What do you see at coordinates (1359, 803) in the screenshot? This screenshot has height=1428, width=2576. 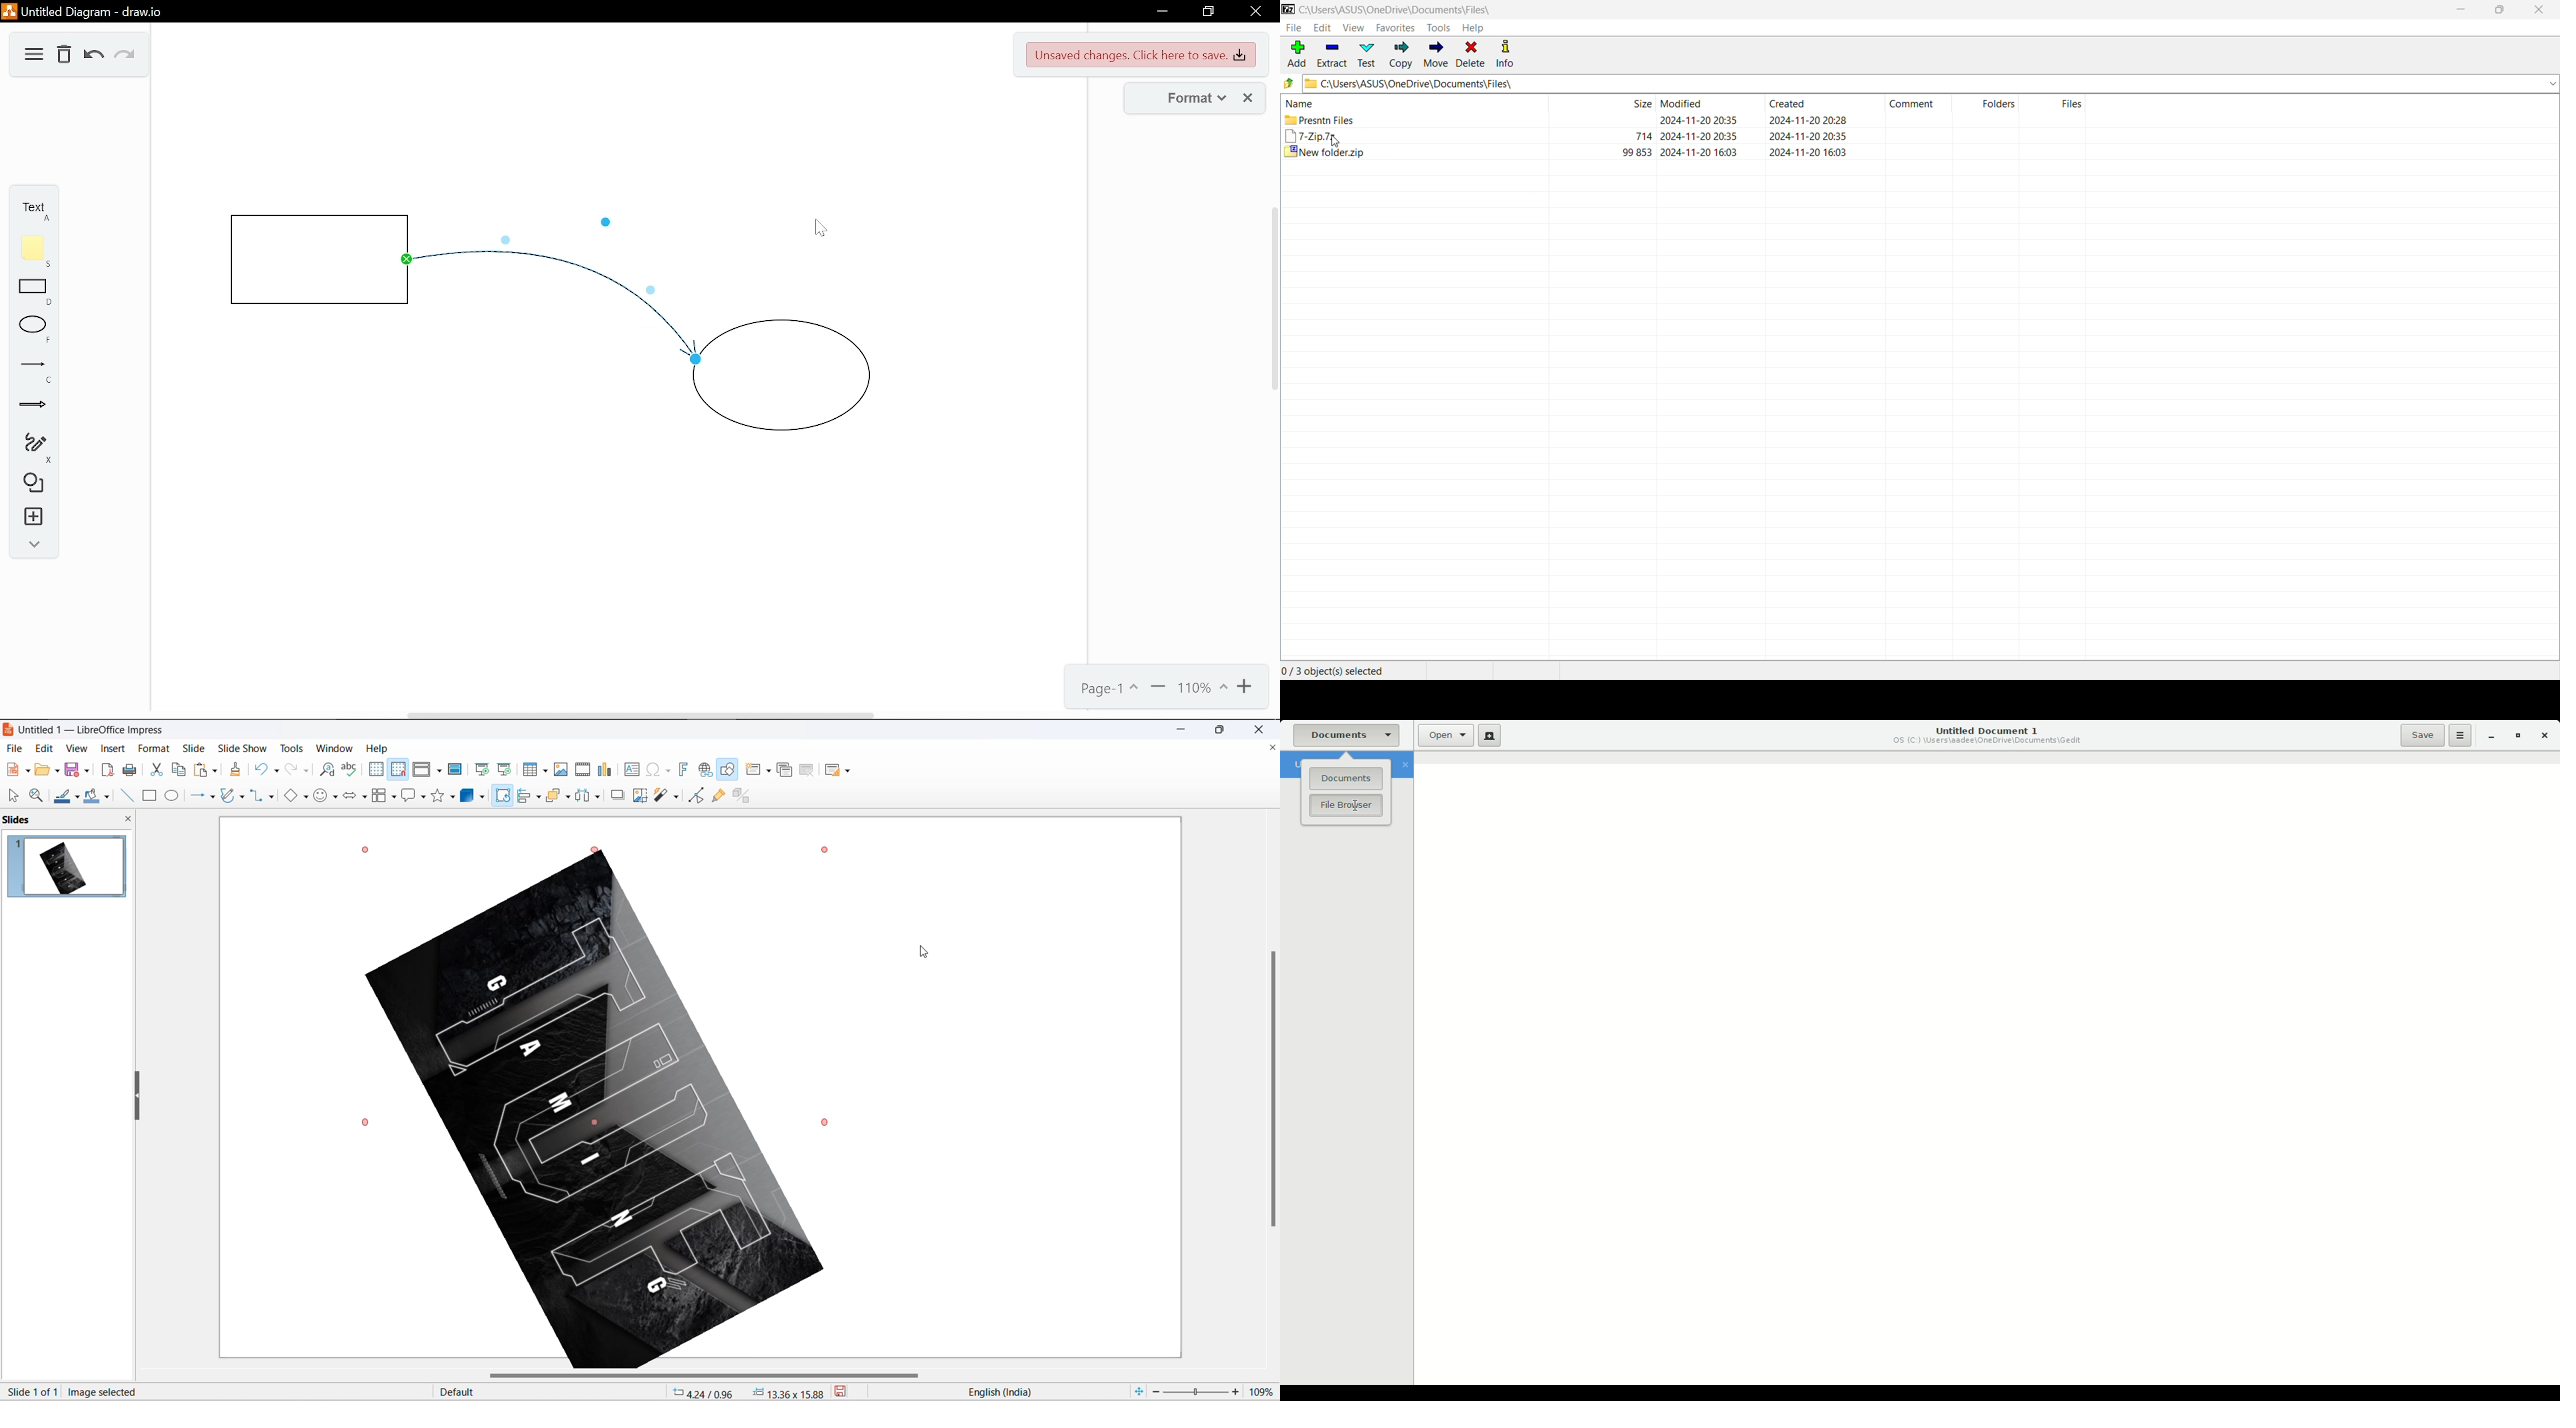 I see `Cursor` at bounding box center [1359, 803].